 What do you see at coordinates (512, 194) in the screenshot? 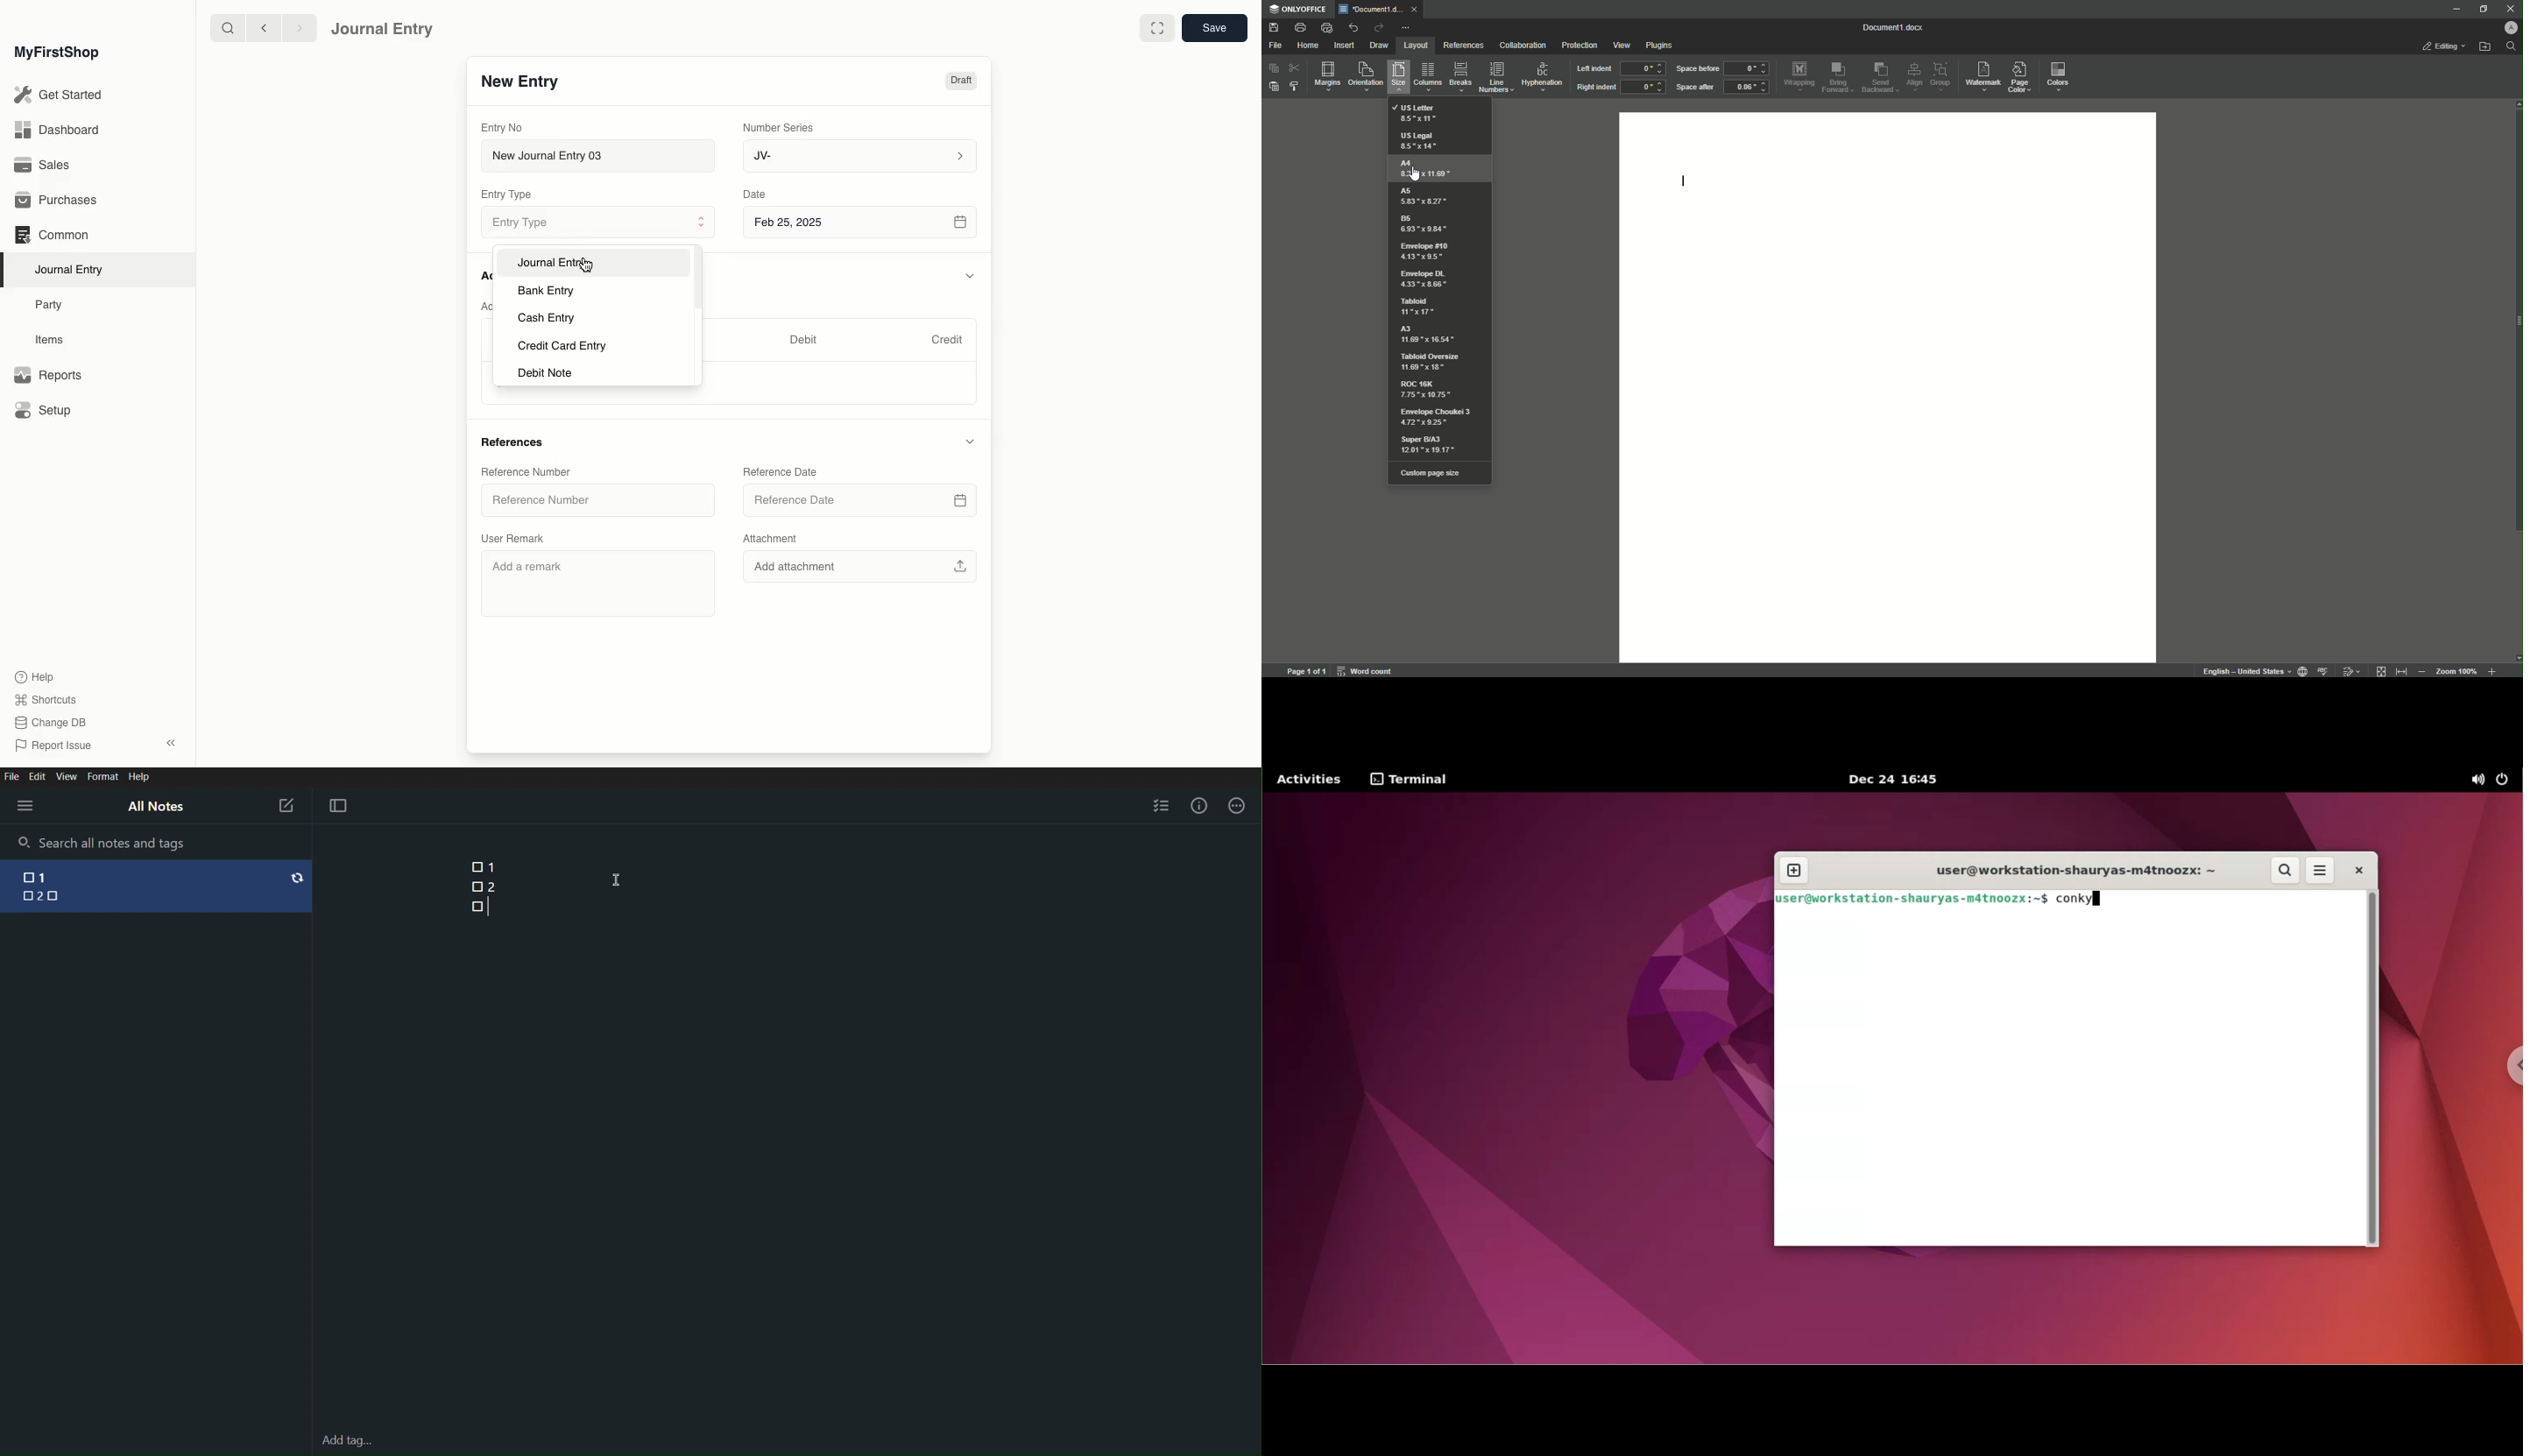
I see `Entry Type` at bounding box center [512, 194].